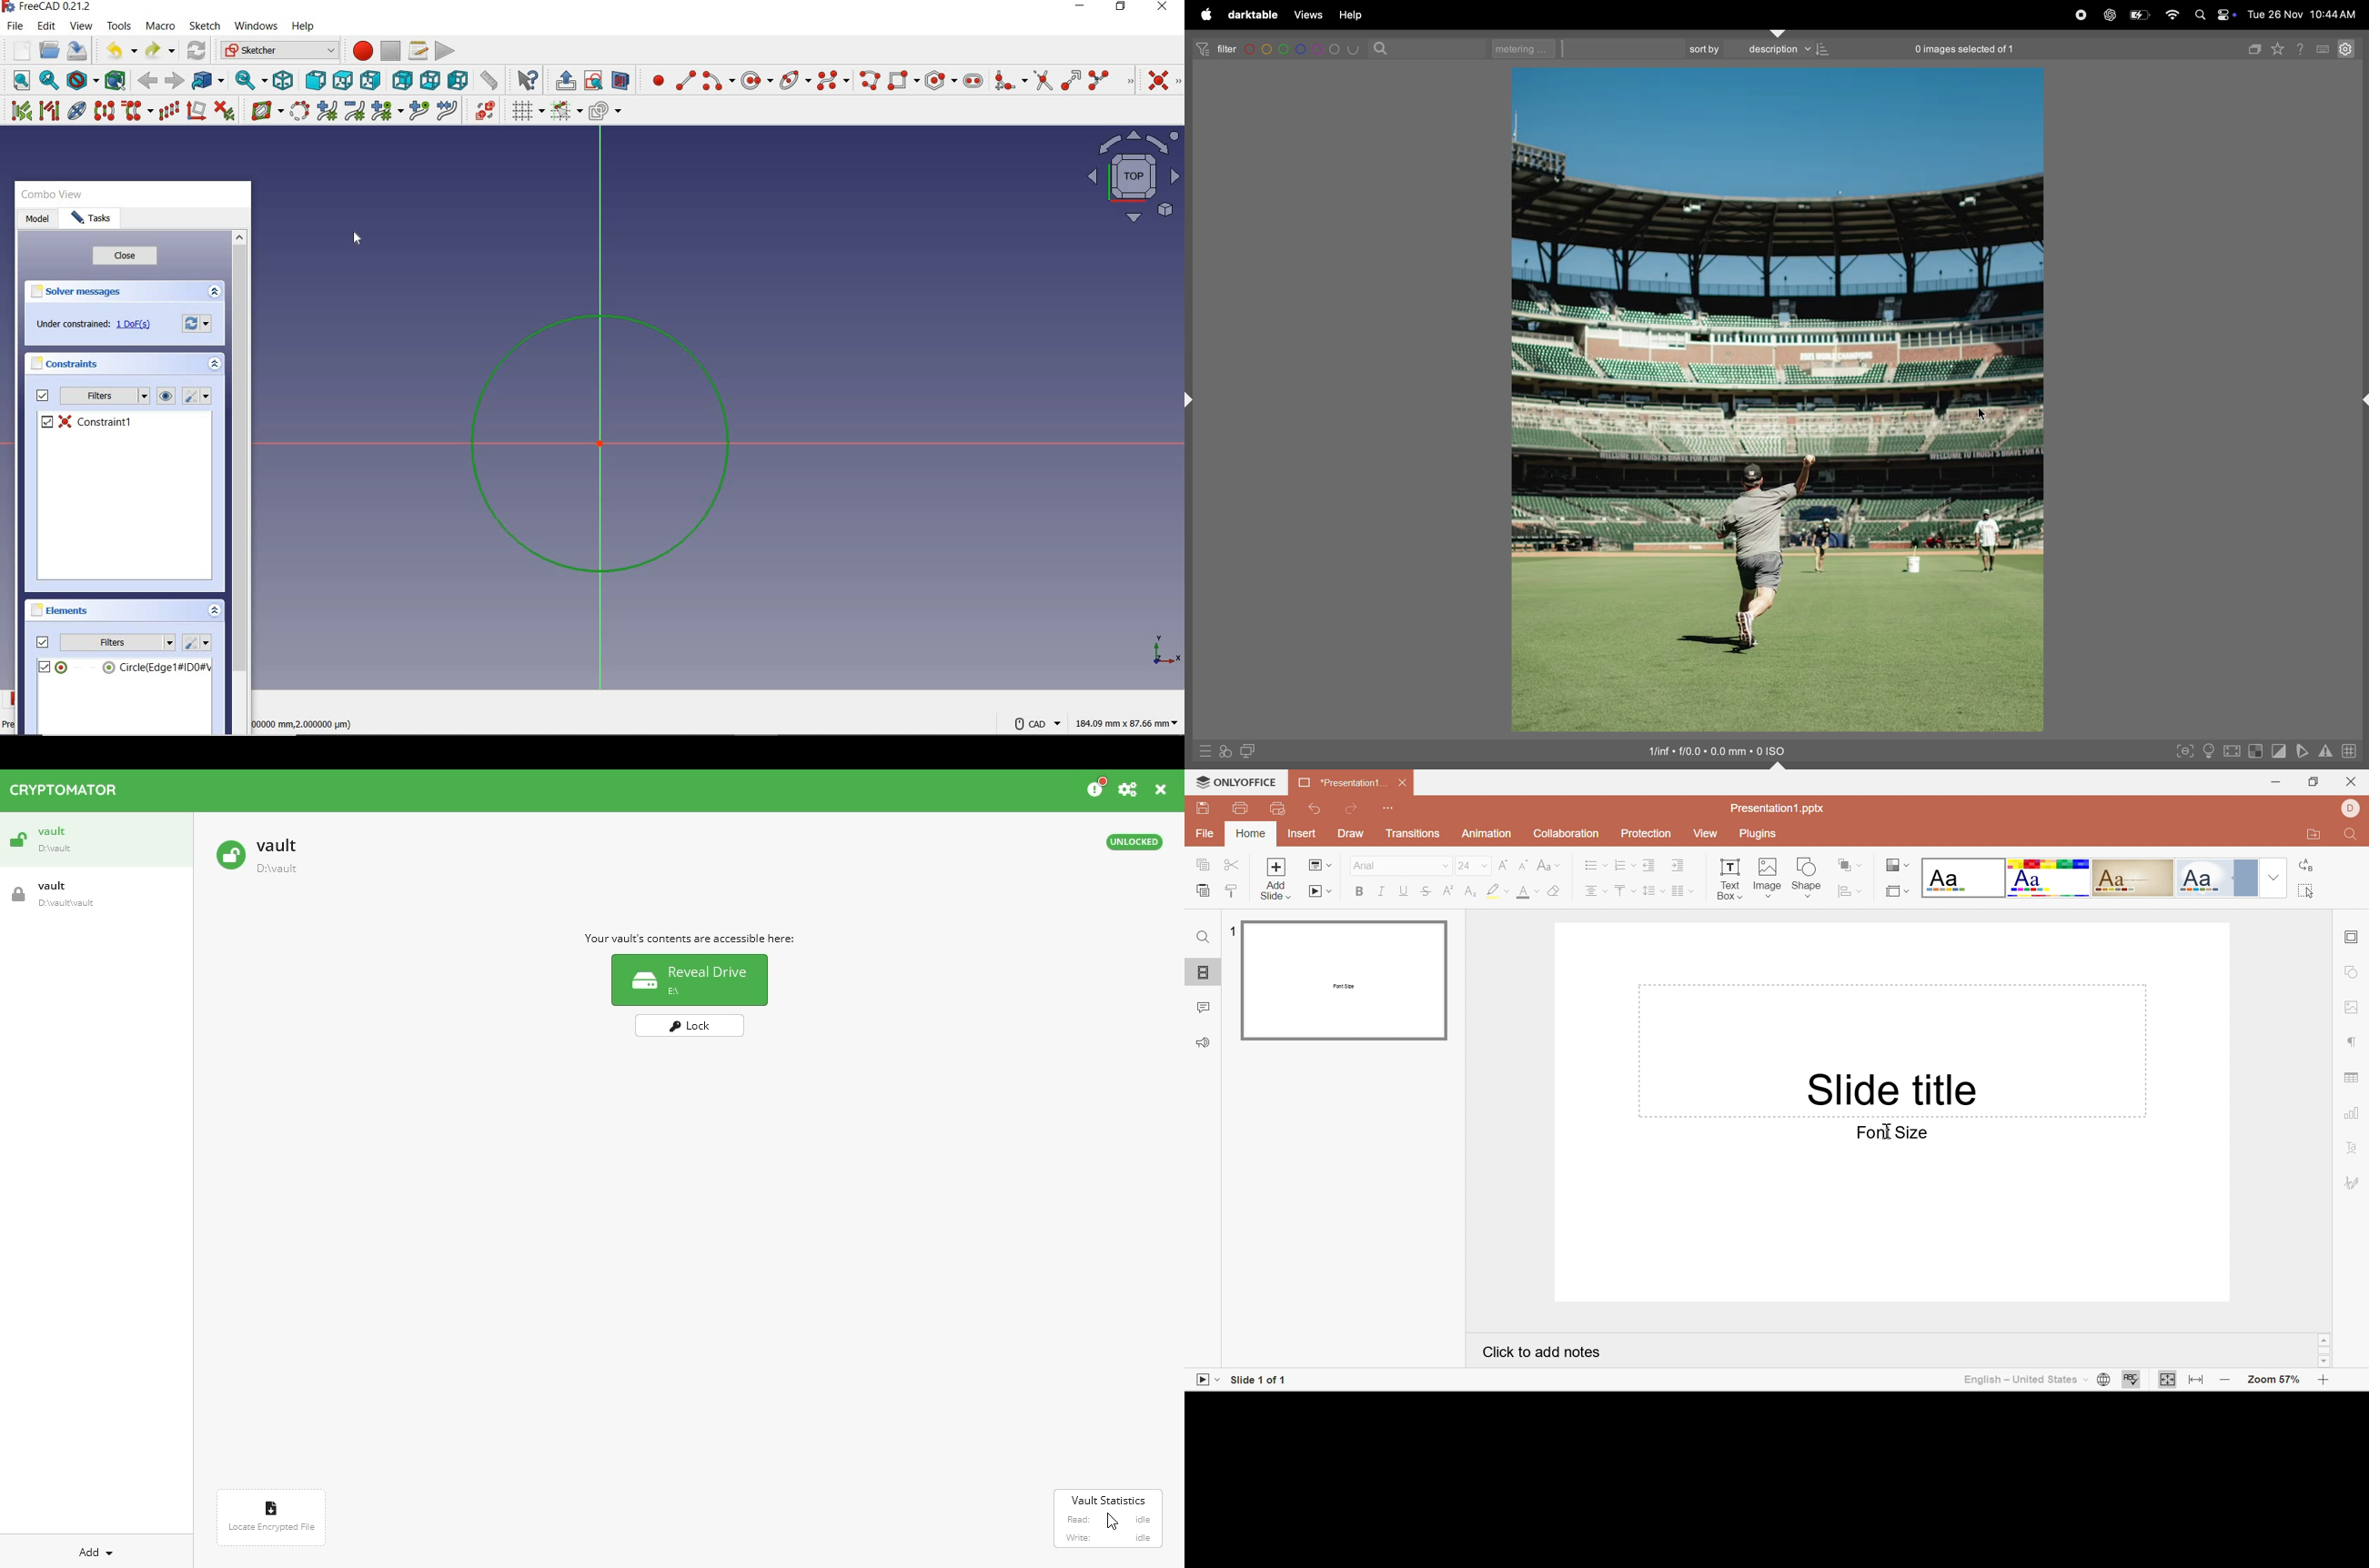 The width and height of the screenshot is (2380, 1568). I want to click on create regular polygon, so click(941, 80).